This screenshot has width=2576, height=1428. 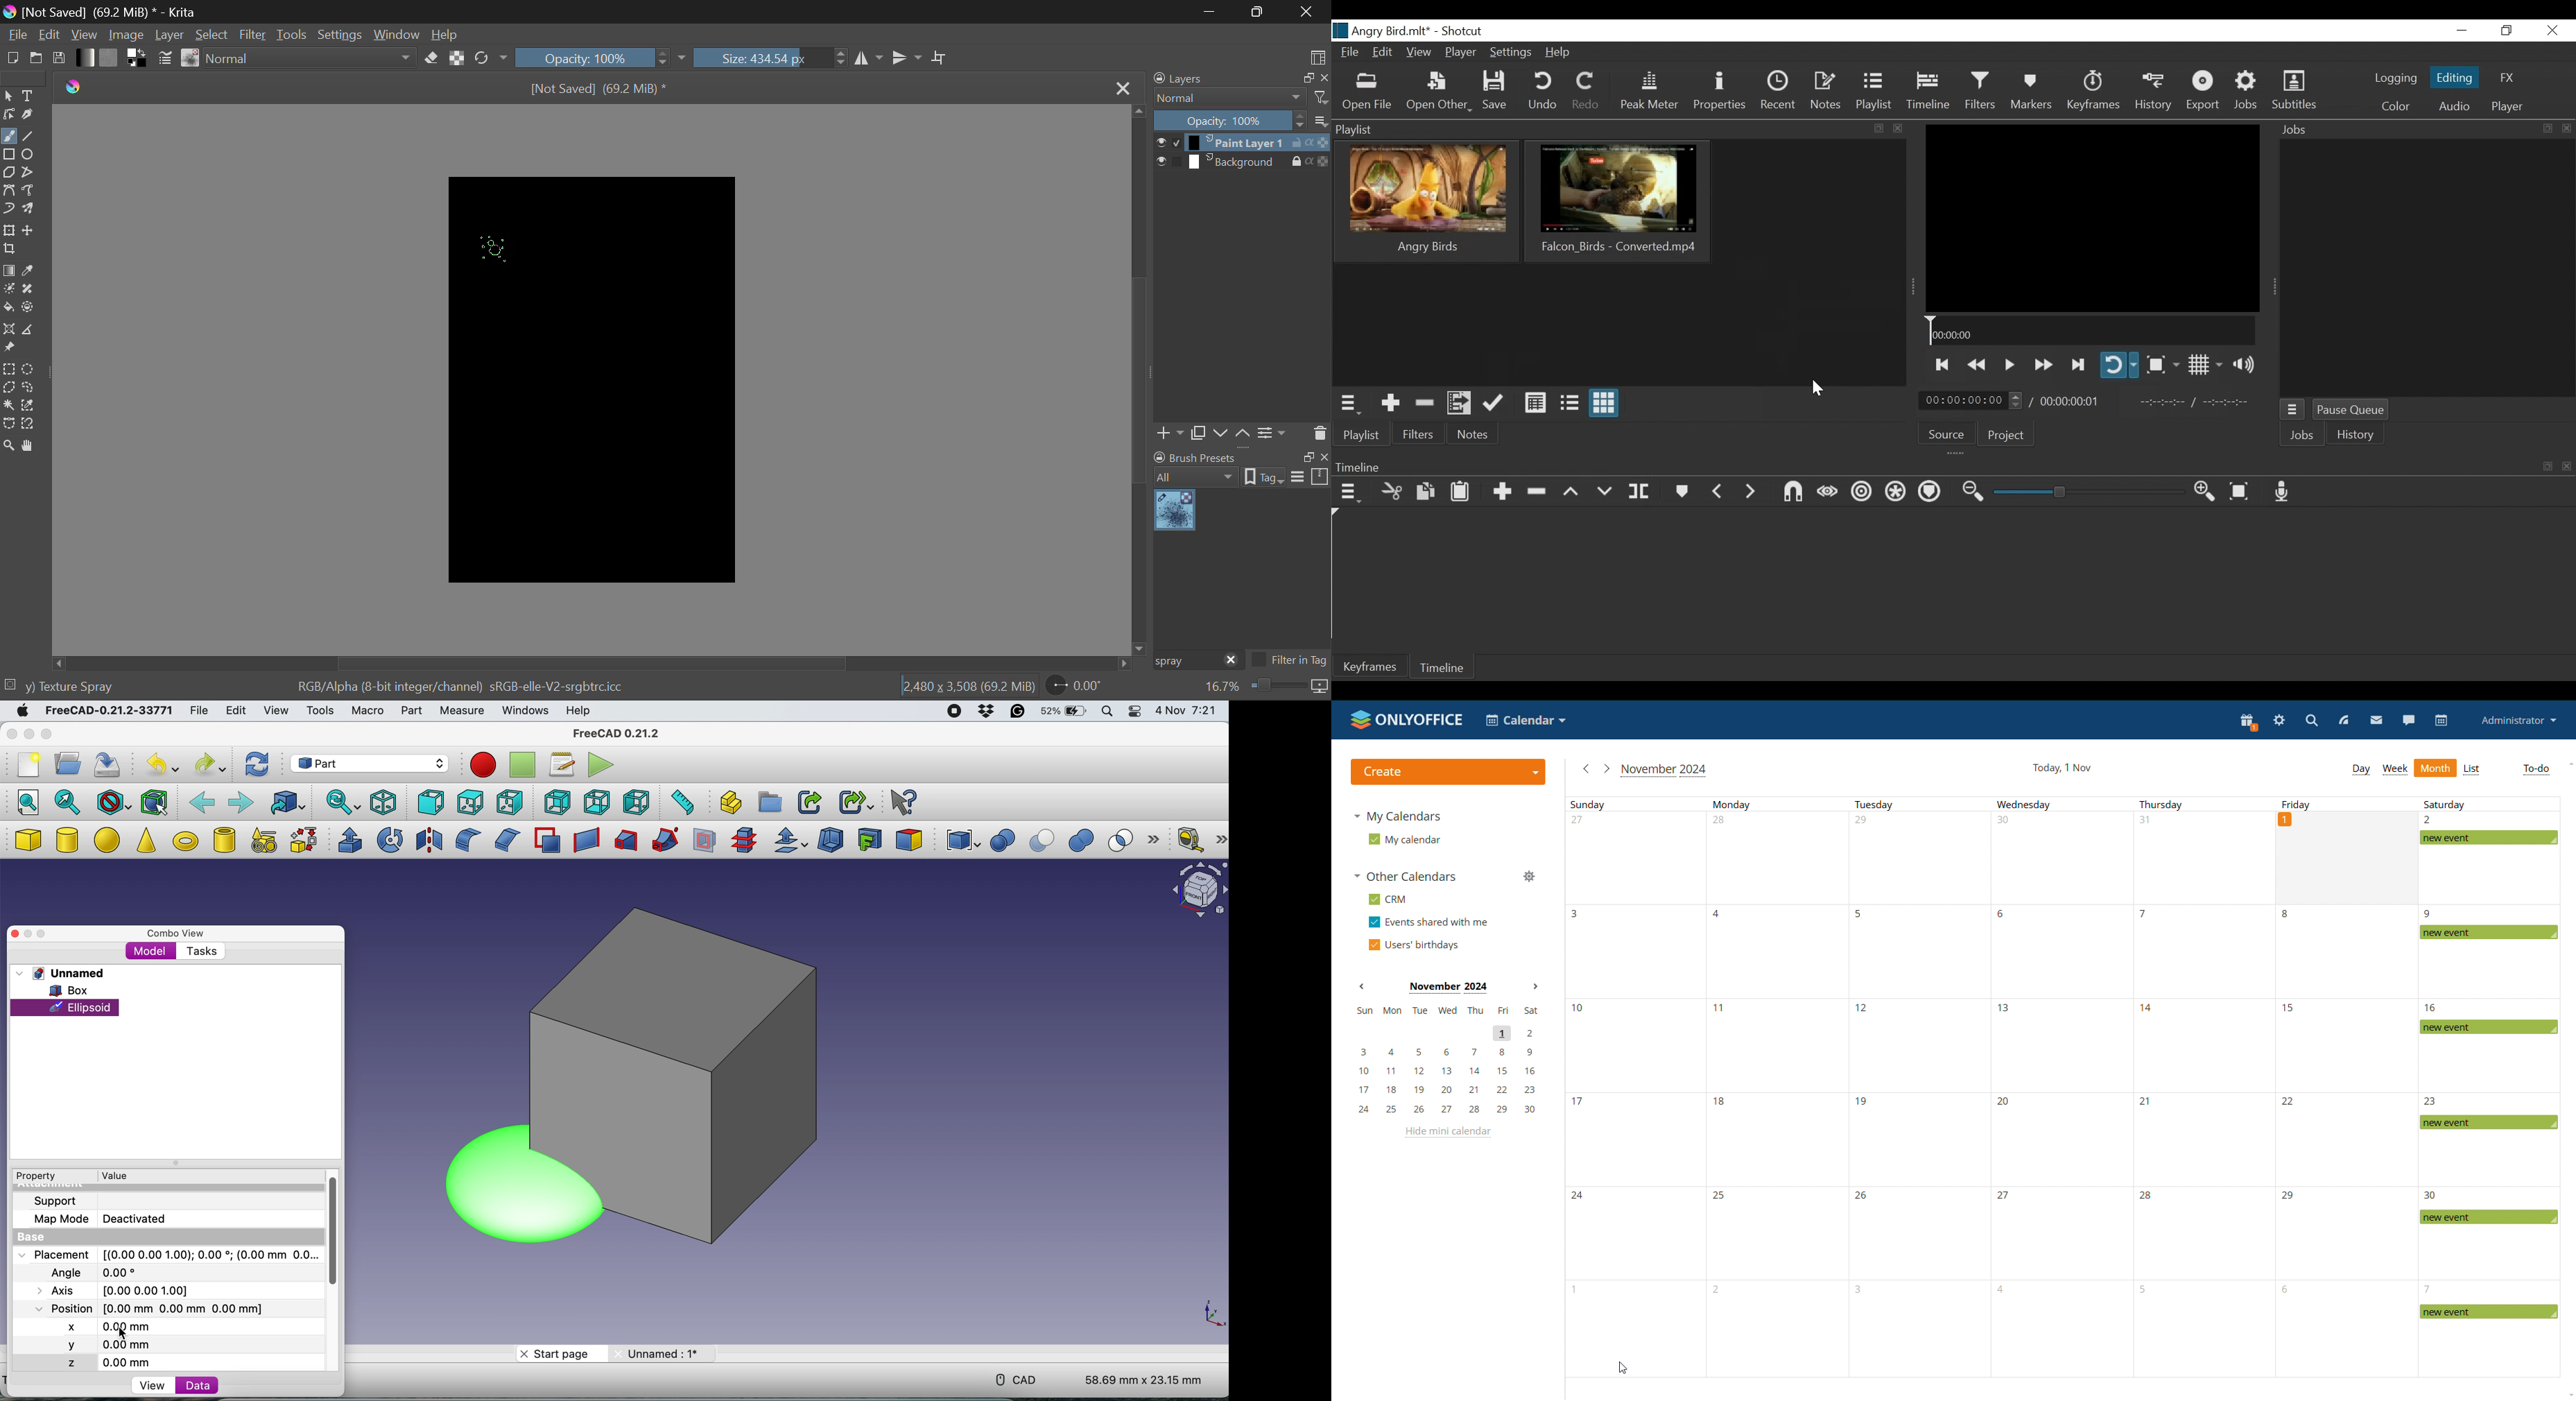 What do you see at coordinates (28, 230) in the screenshot?
I see `Move Layer` at bounding box center [28, 230].